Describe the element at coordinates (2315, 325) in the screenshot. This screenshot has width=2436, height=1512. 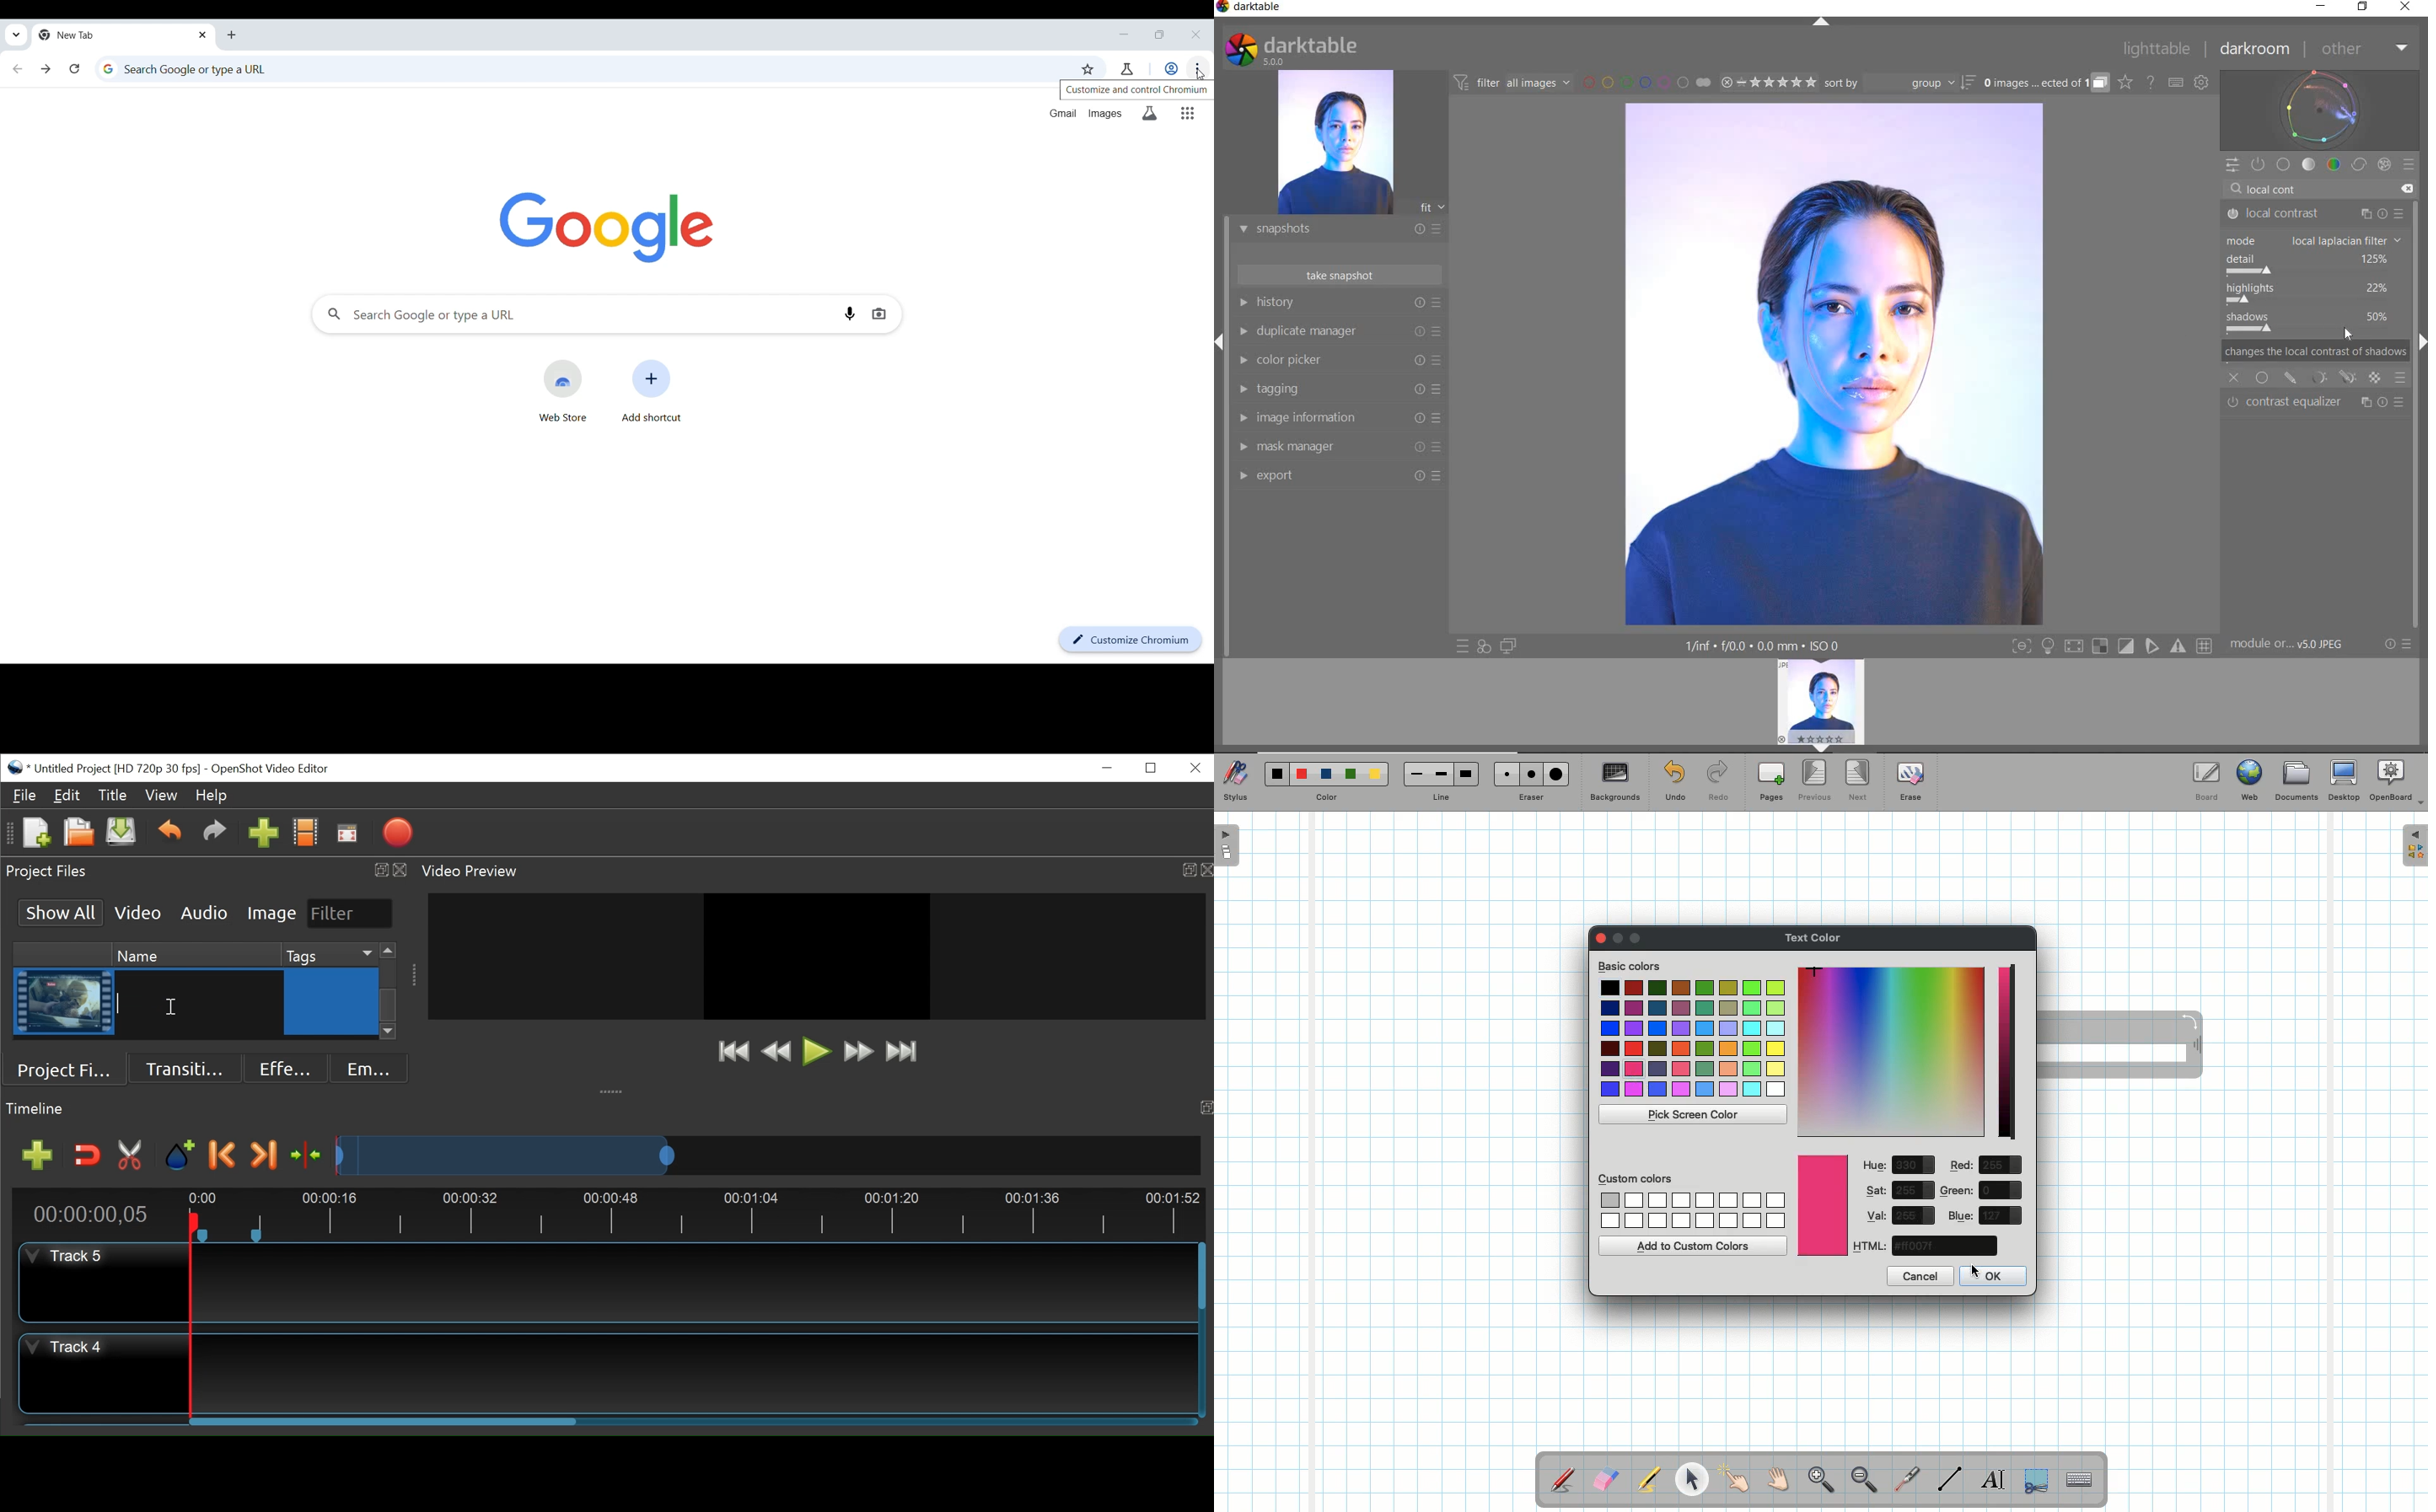
I see `contrast` at that location.